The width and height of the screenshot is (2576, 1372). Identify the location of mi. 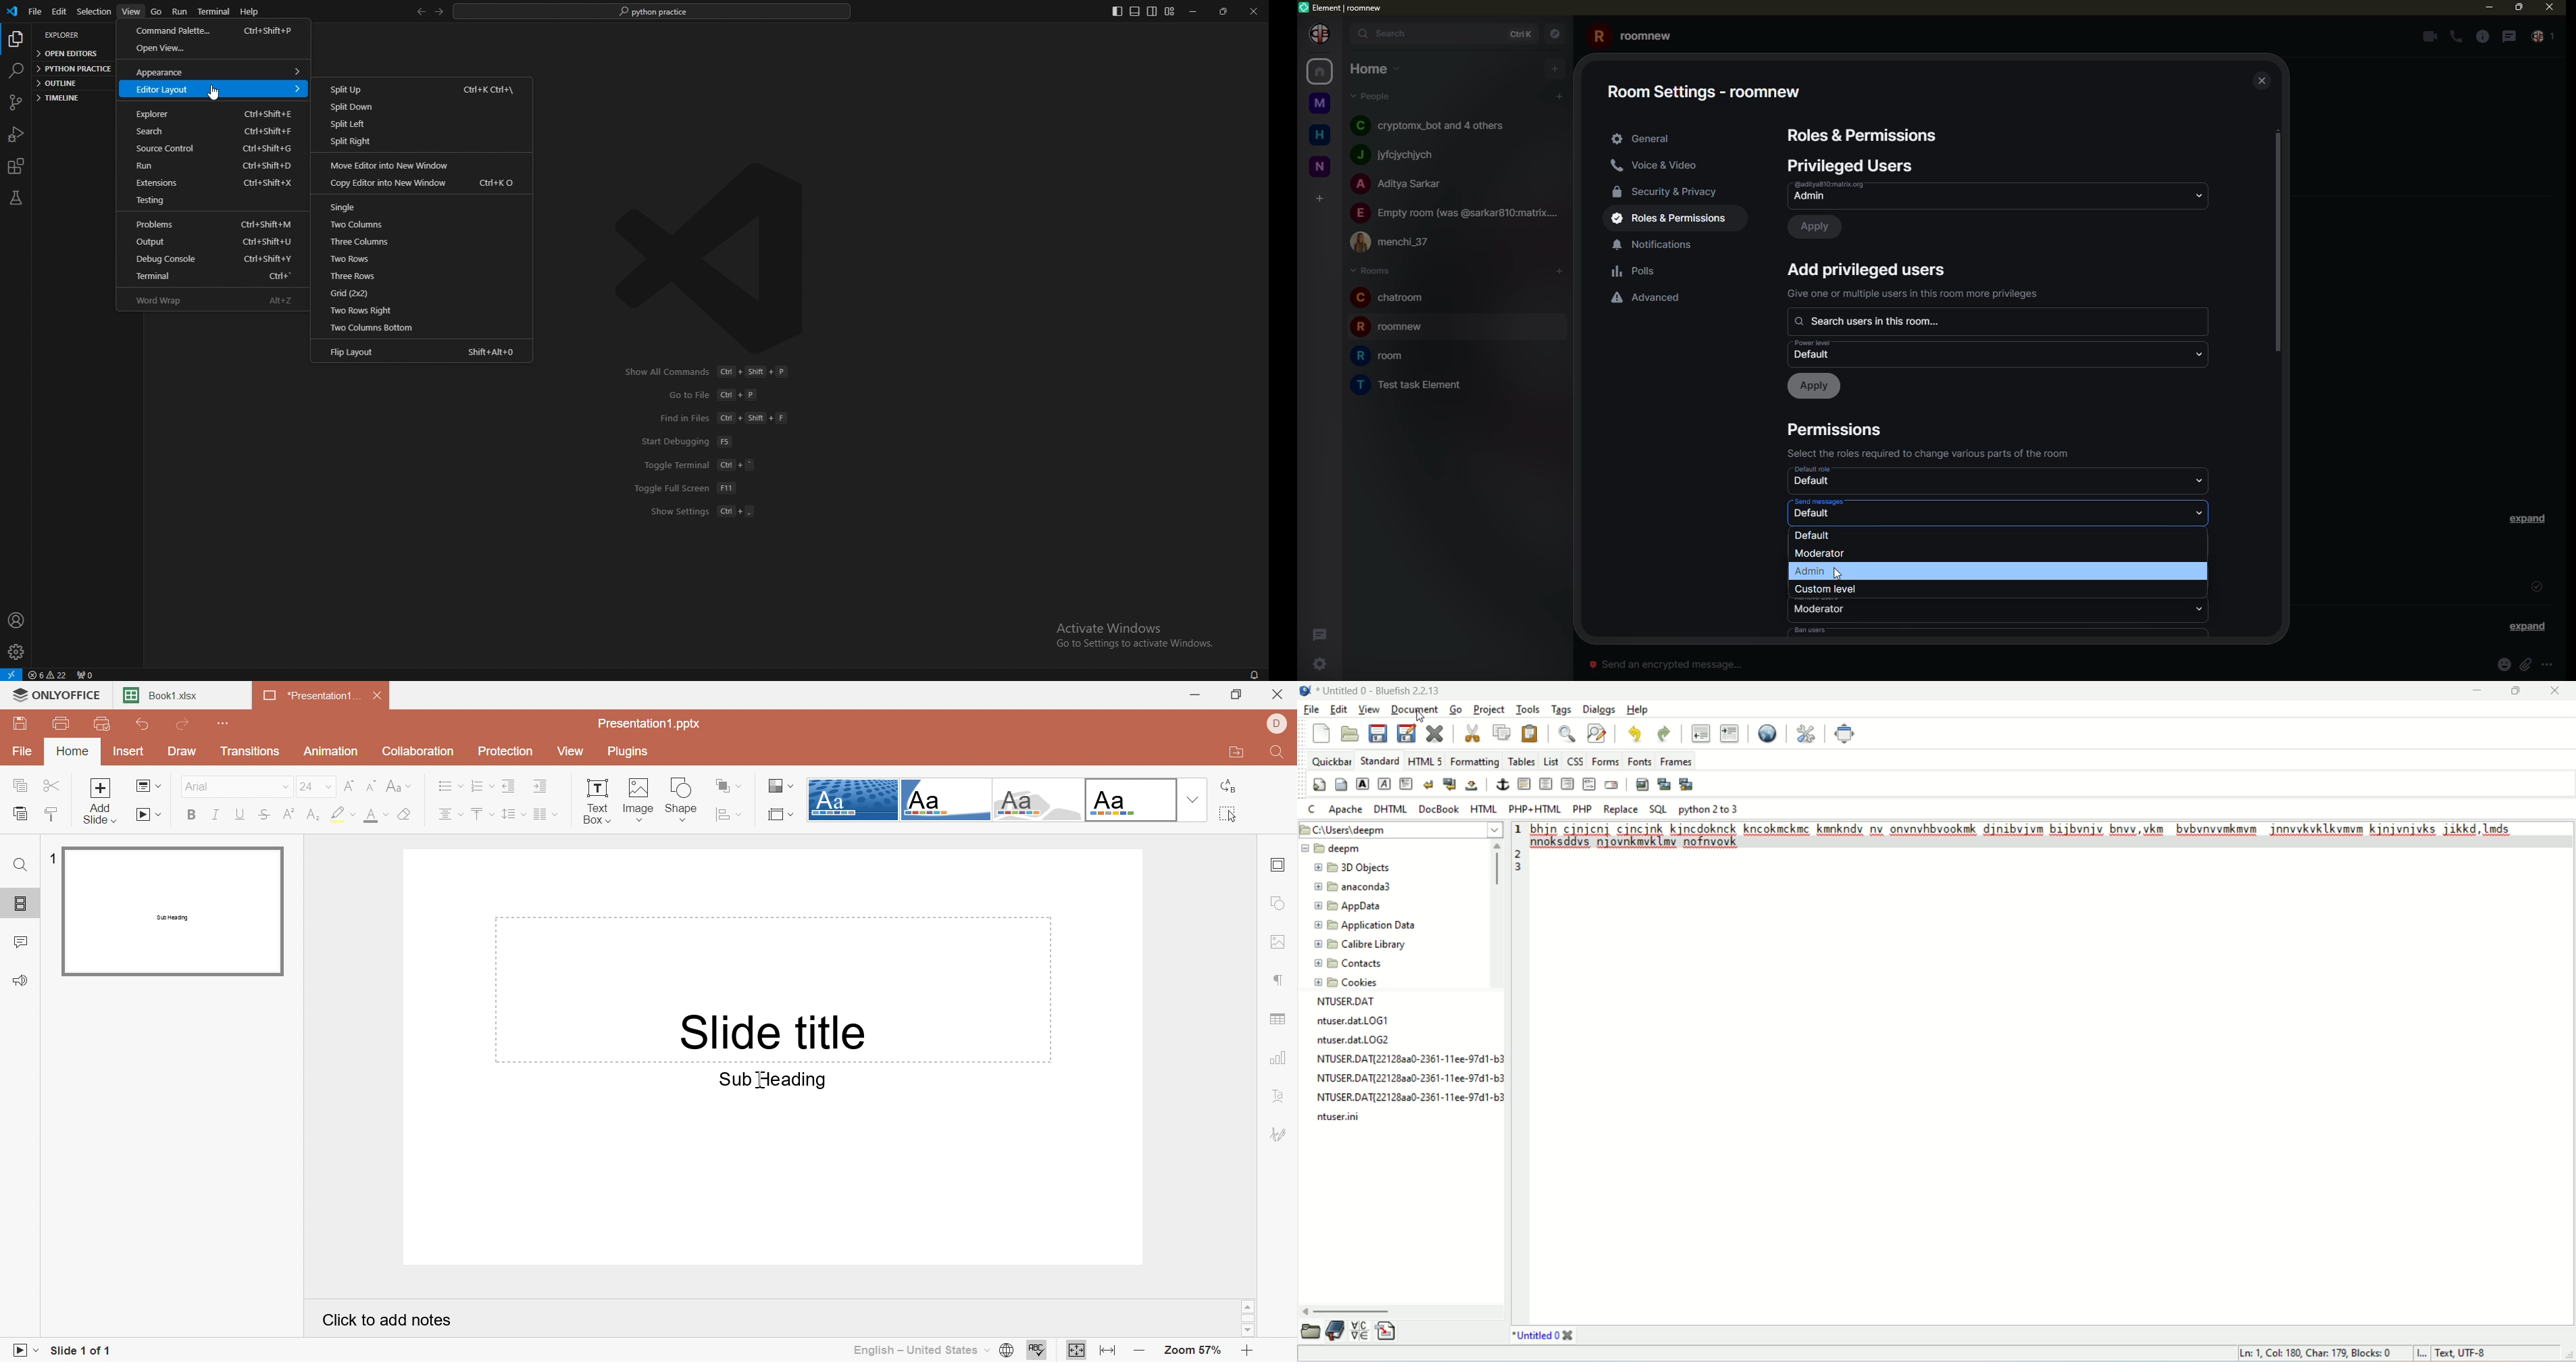
(2489, 8).